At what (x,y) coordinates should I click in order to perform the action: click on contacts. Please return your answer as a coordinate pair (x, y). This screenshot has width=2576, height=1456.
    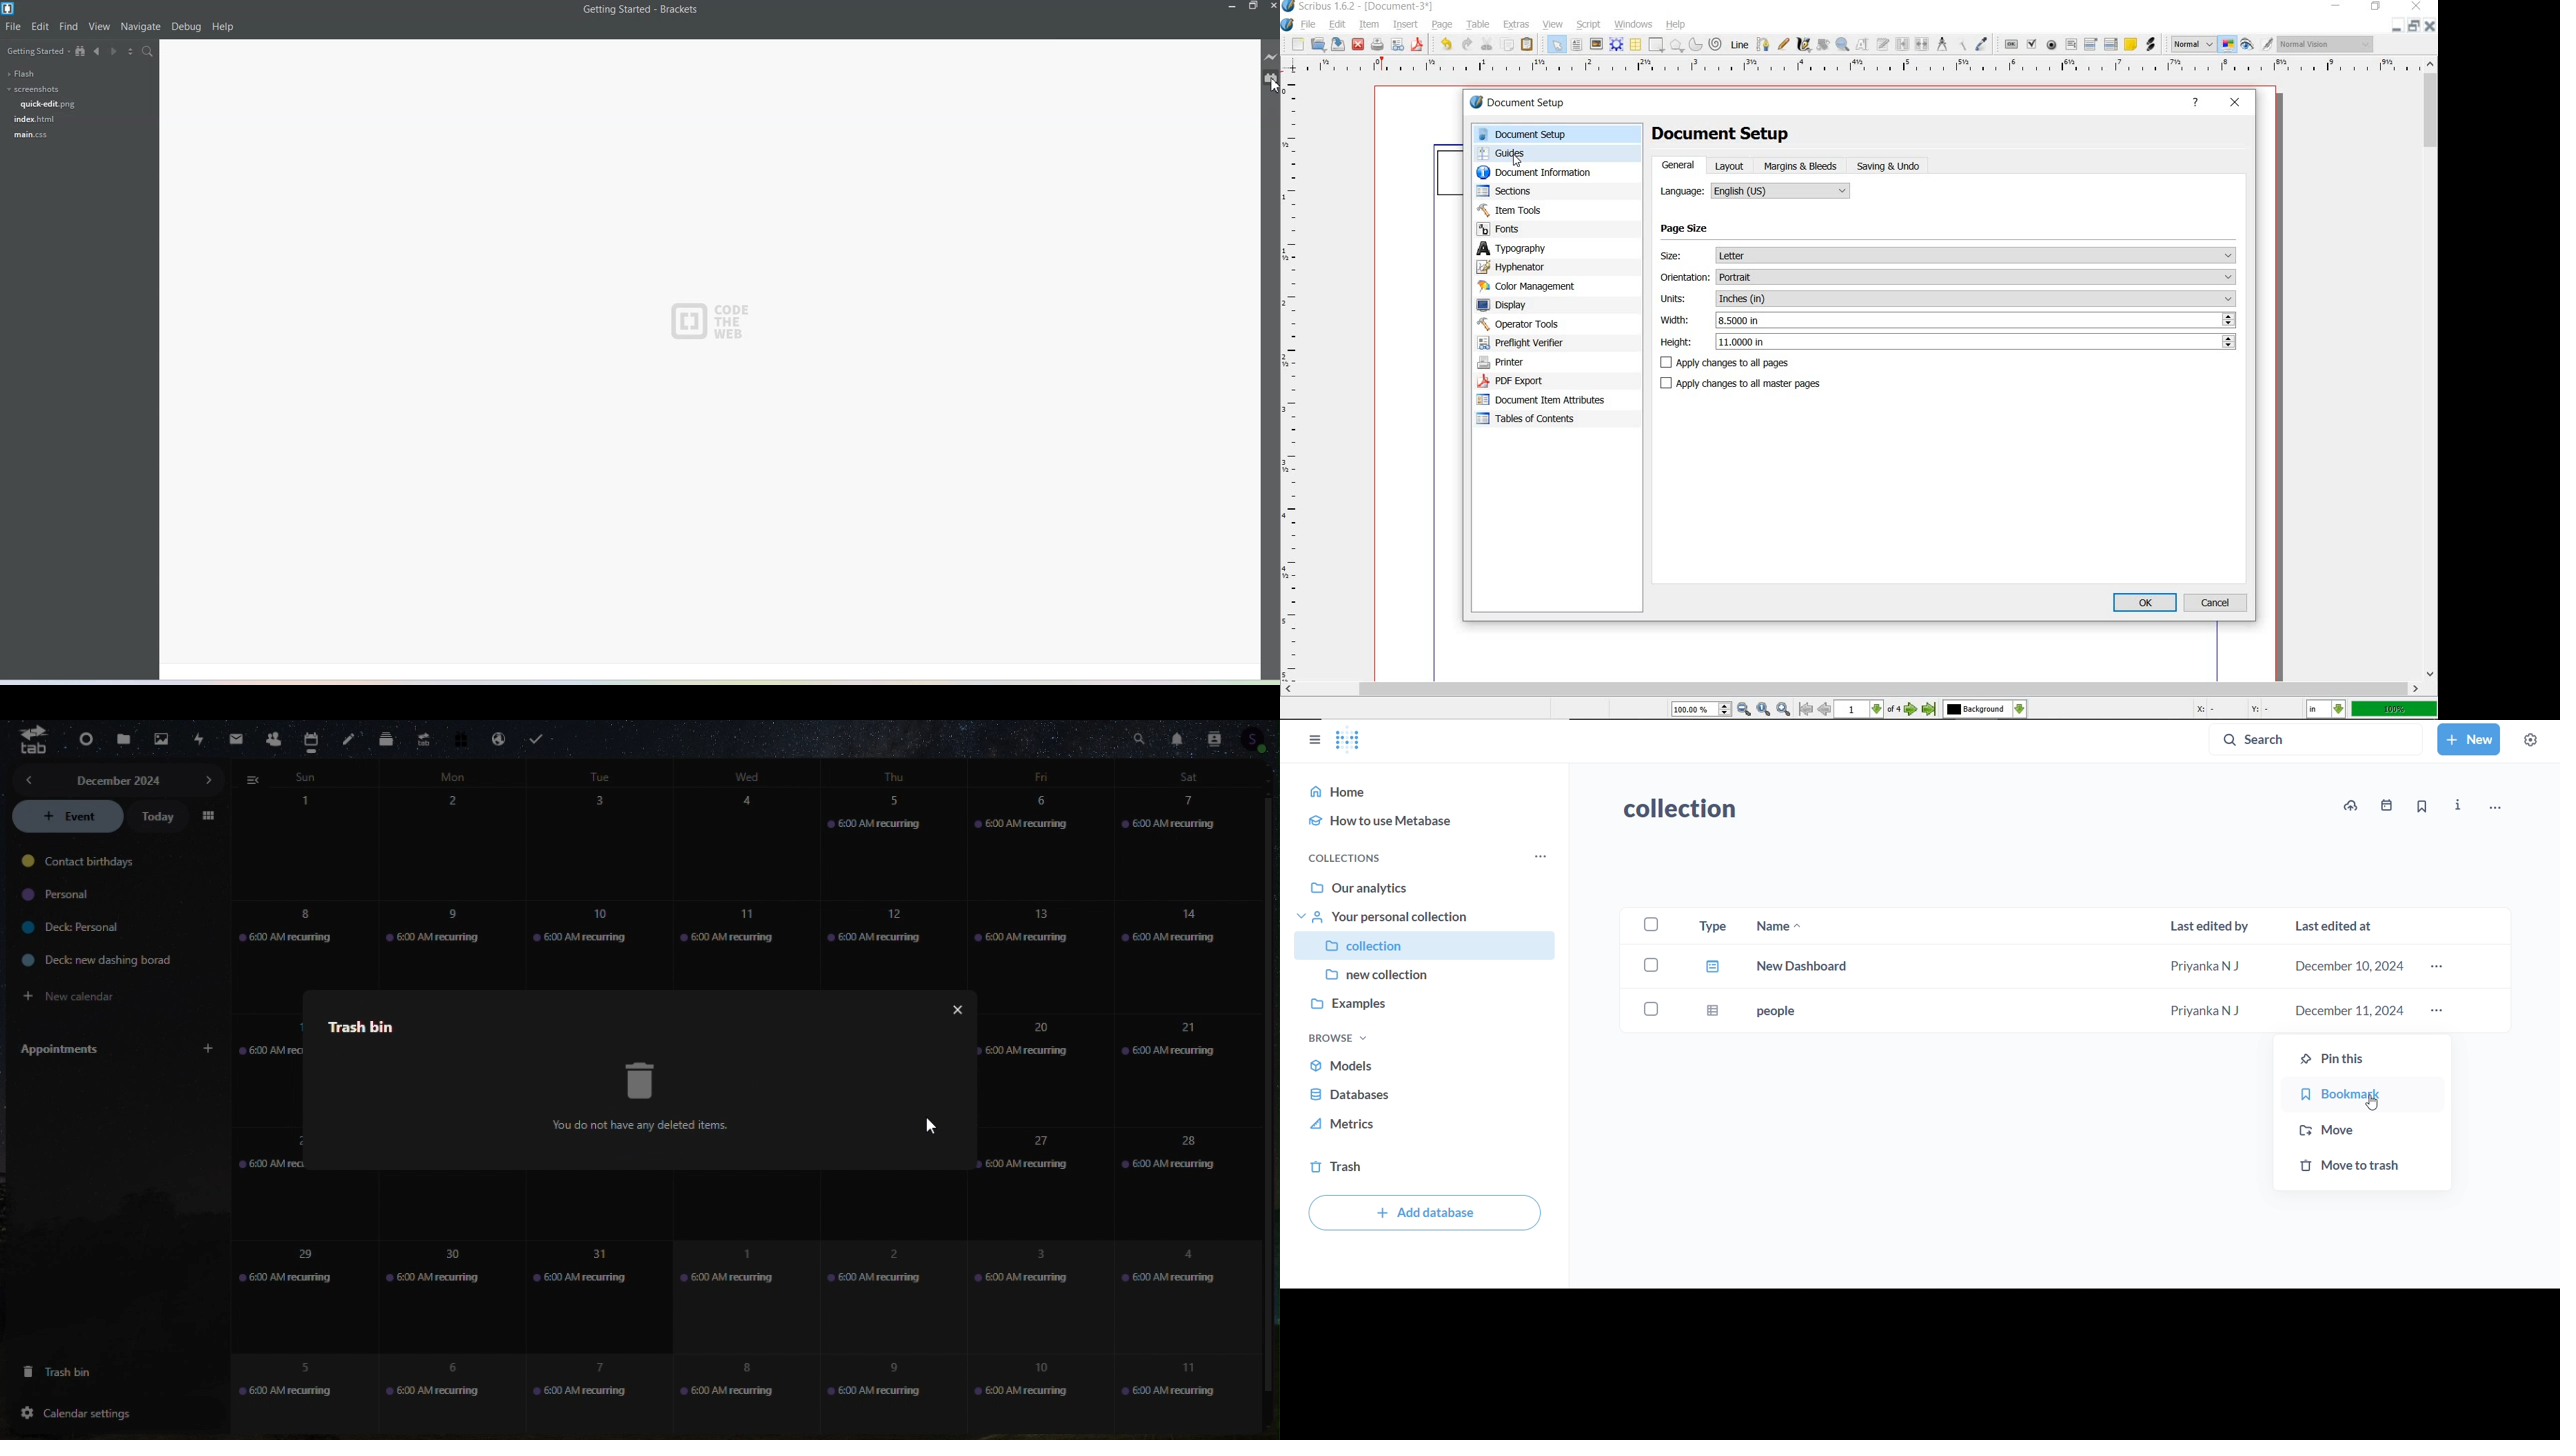
    Looking at the image, I should click on (273, 737).